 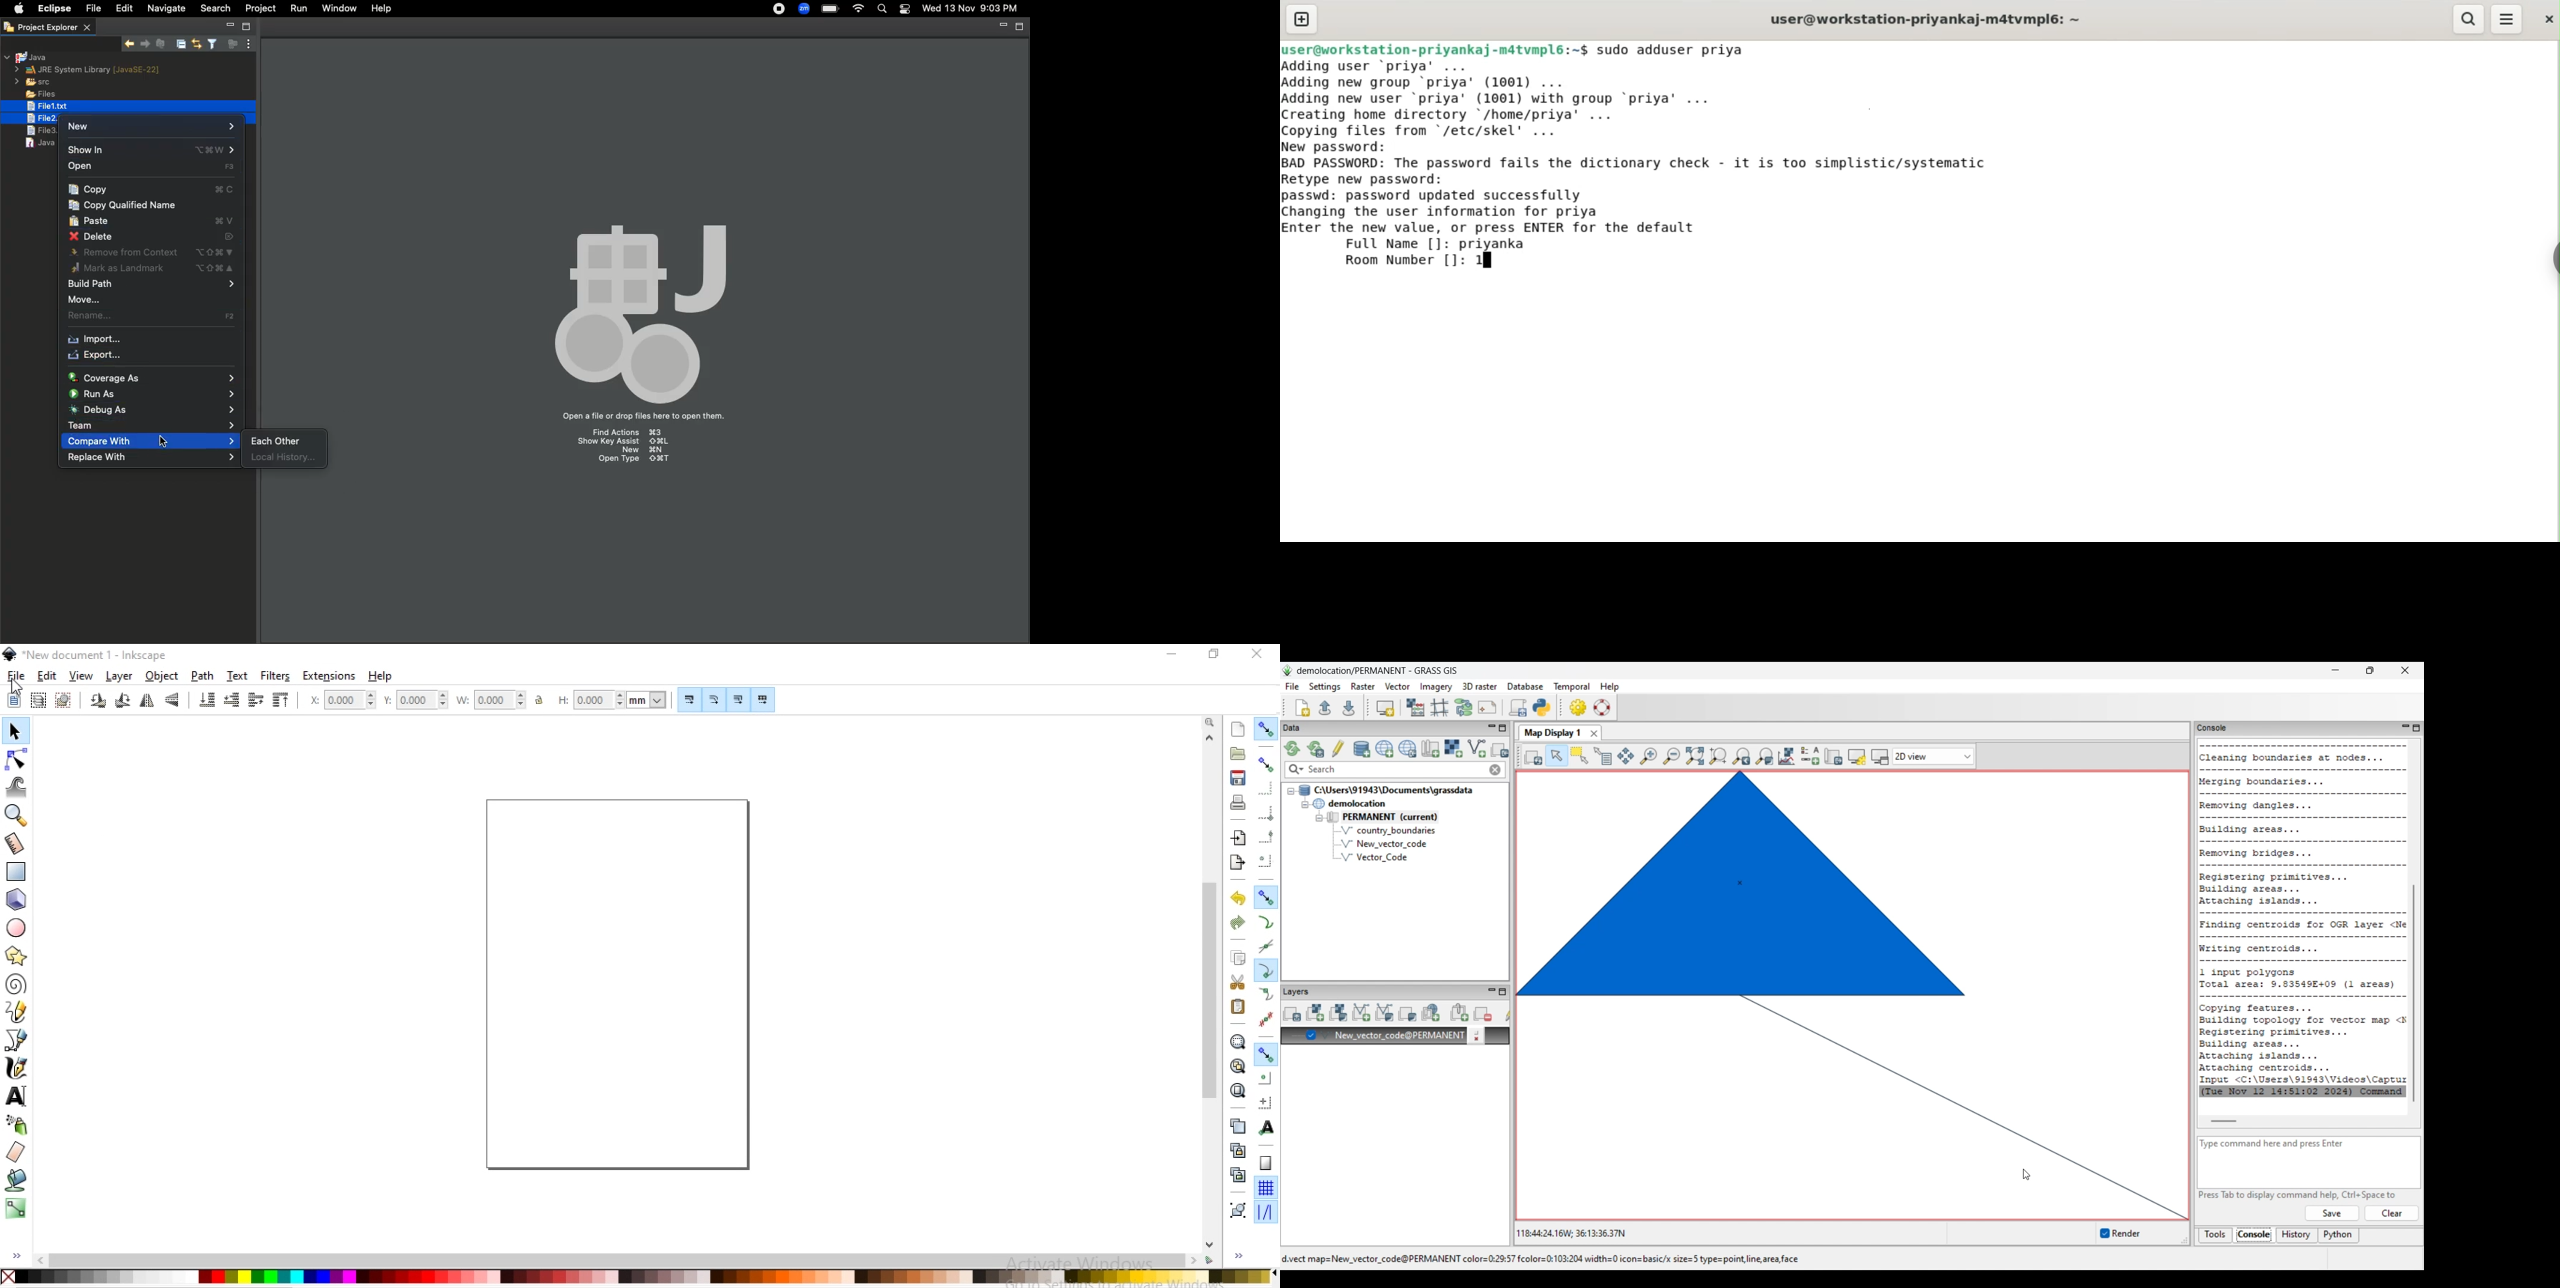 What do you see at coordinates (1264, 1019) in the screenshot?
I see `snap midpoints of line segments` at bounding box center [1264, 1019].